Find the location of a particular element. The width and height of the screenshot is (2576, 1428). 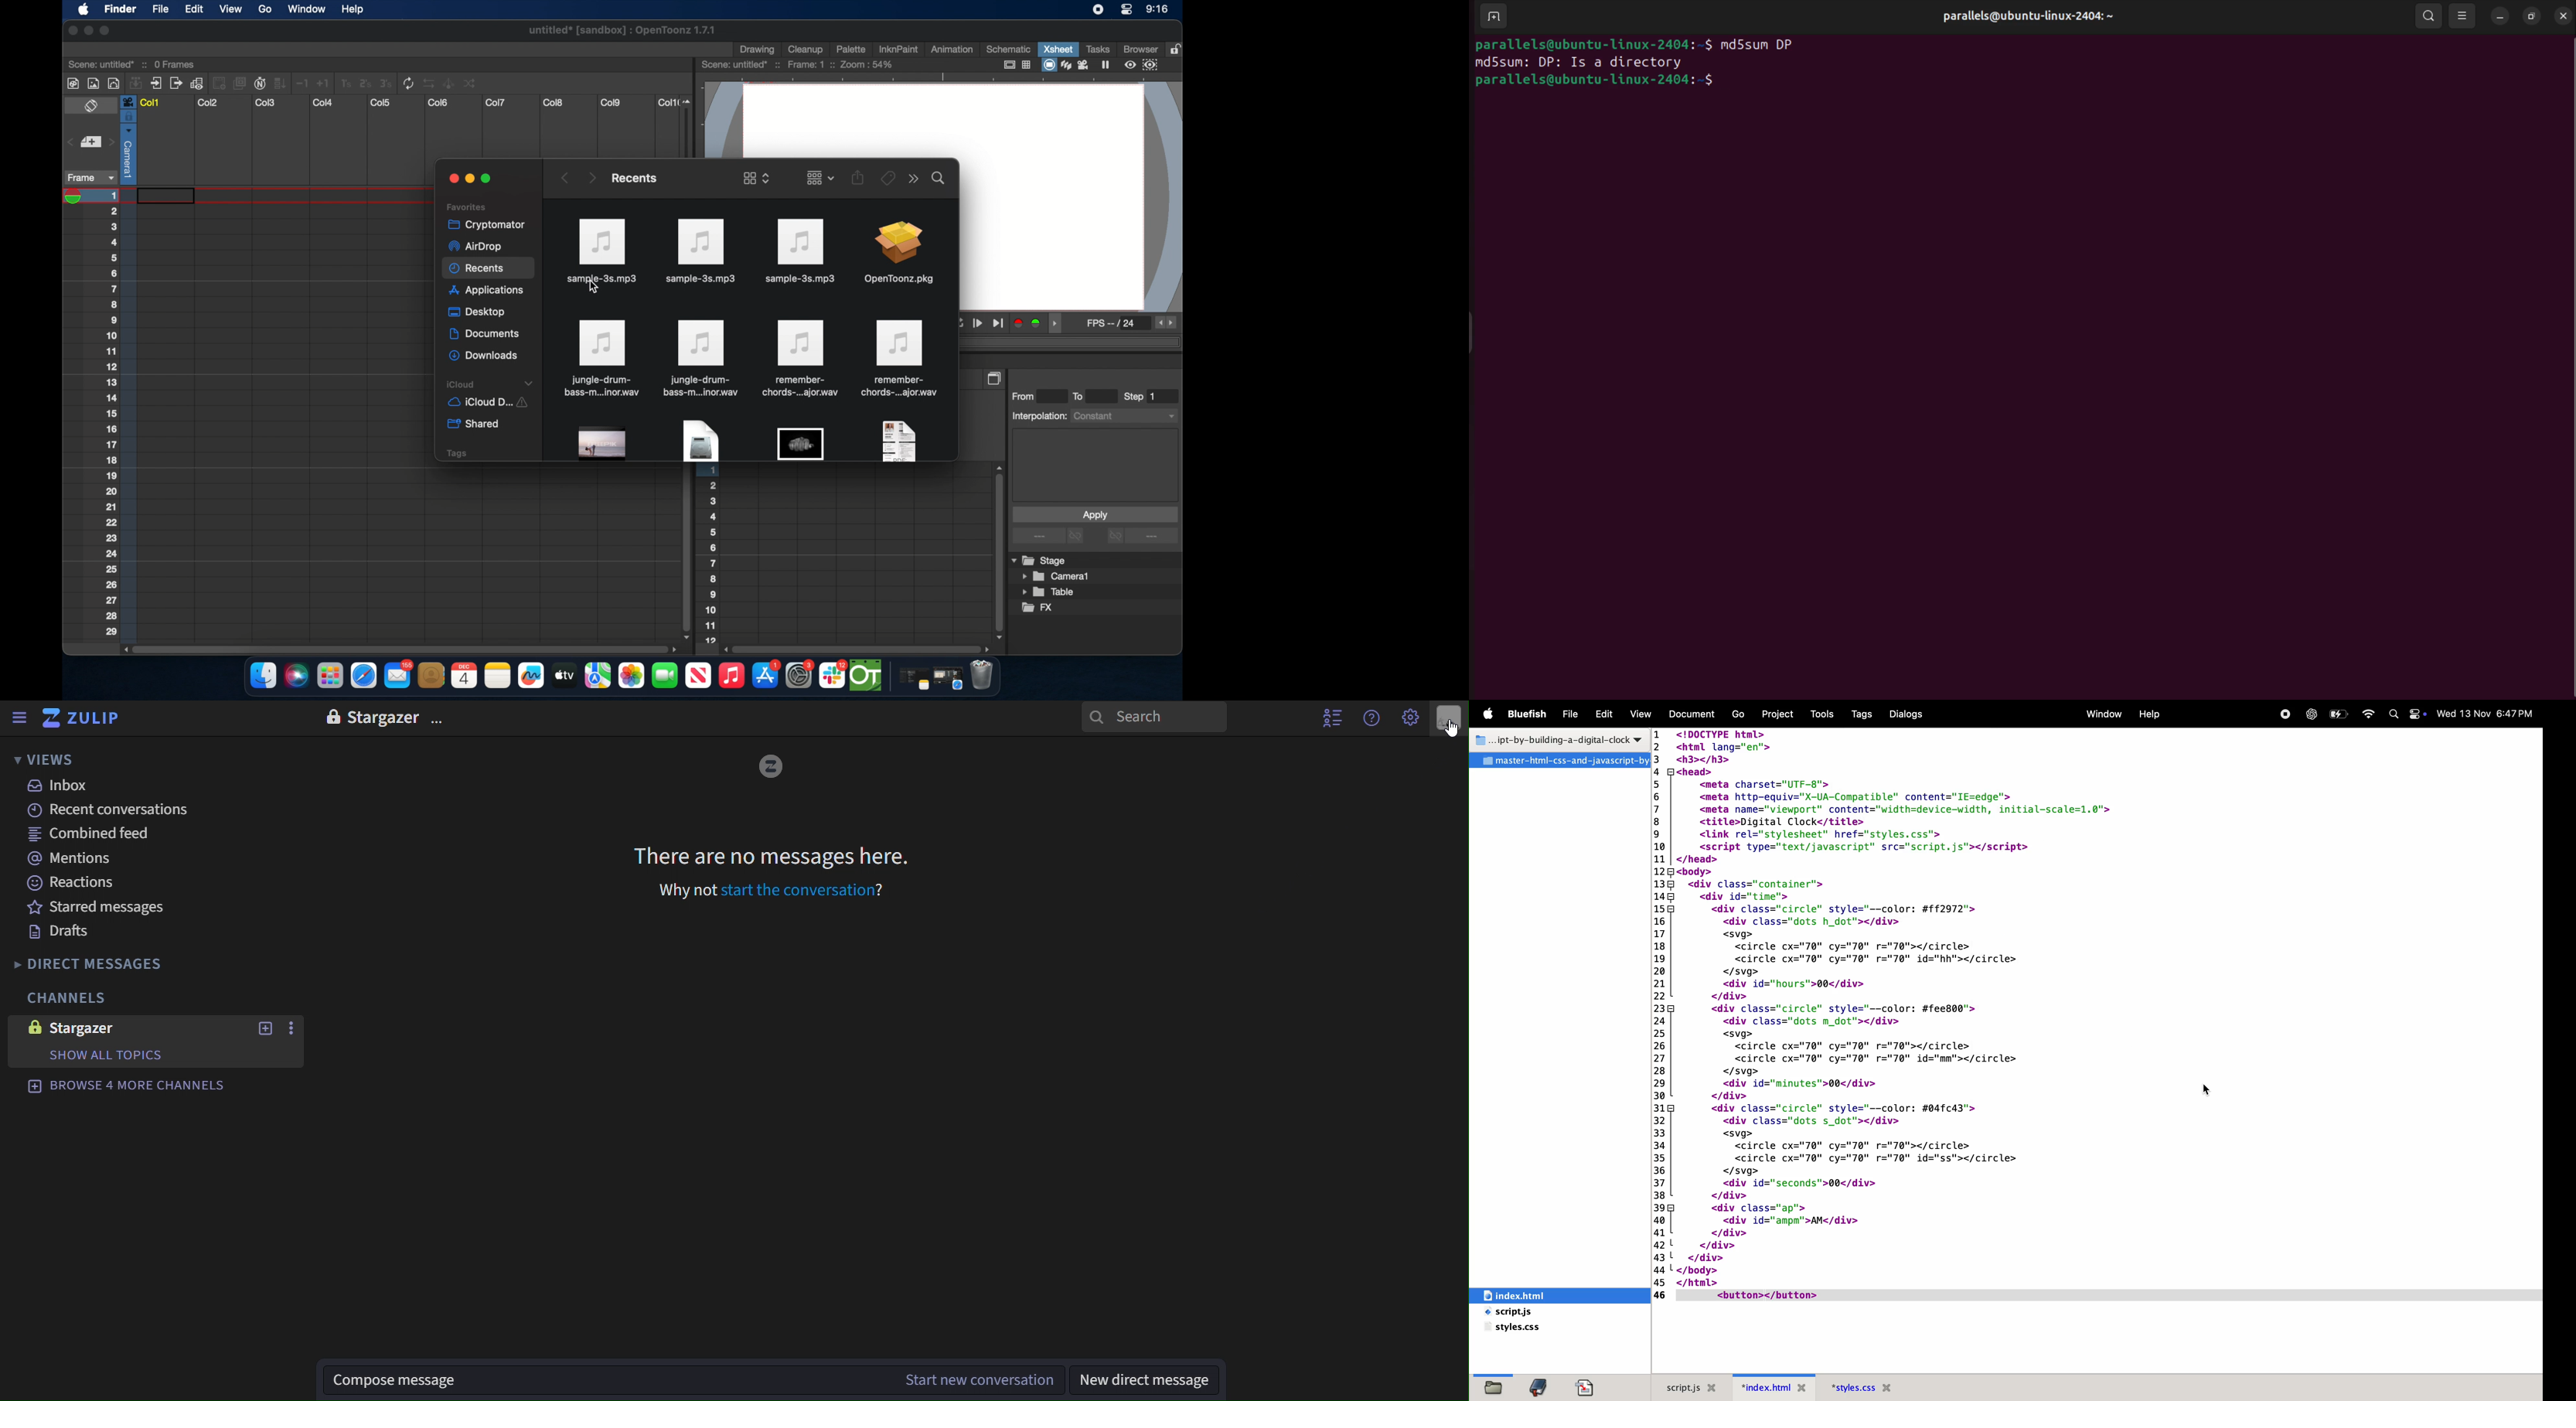

obscure icon is located at coordinates (700, 441).